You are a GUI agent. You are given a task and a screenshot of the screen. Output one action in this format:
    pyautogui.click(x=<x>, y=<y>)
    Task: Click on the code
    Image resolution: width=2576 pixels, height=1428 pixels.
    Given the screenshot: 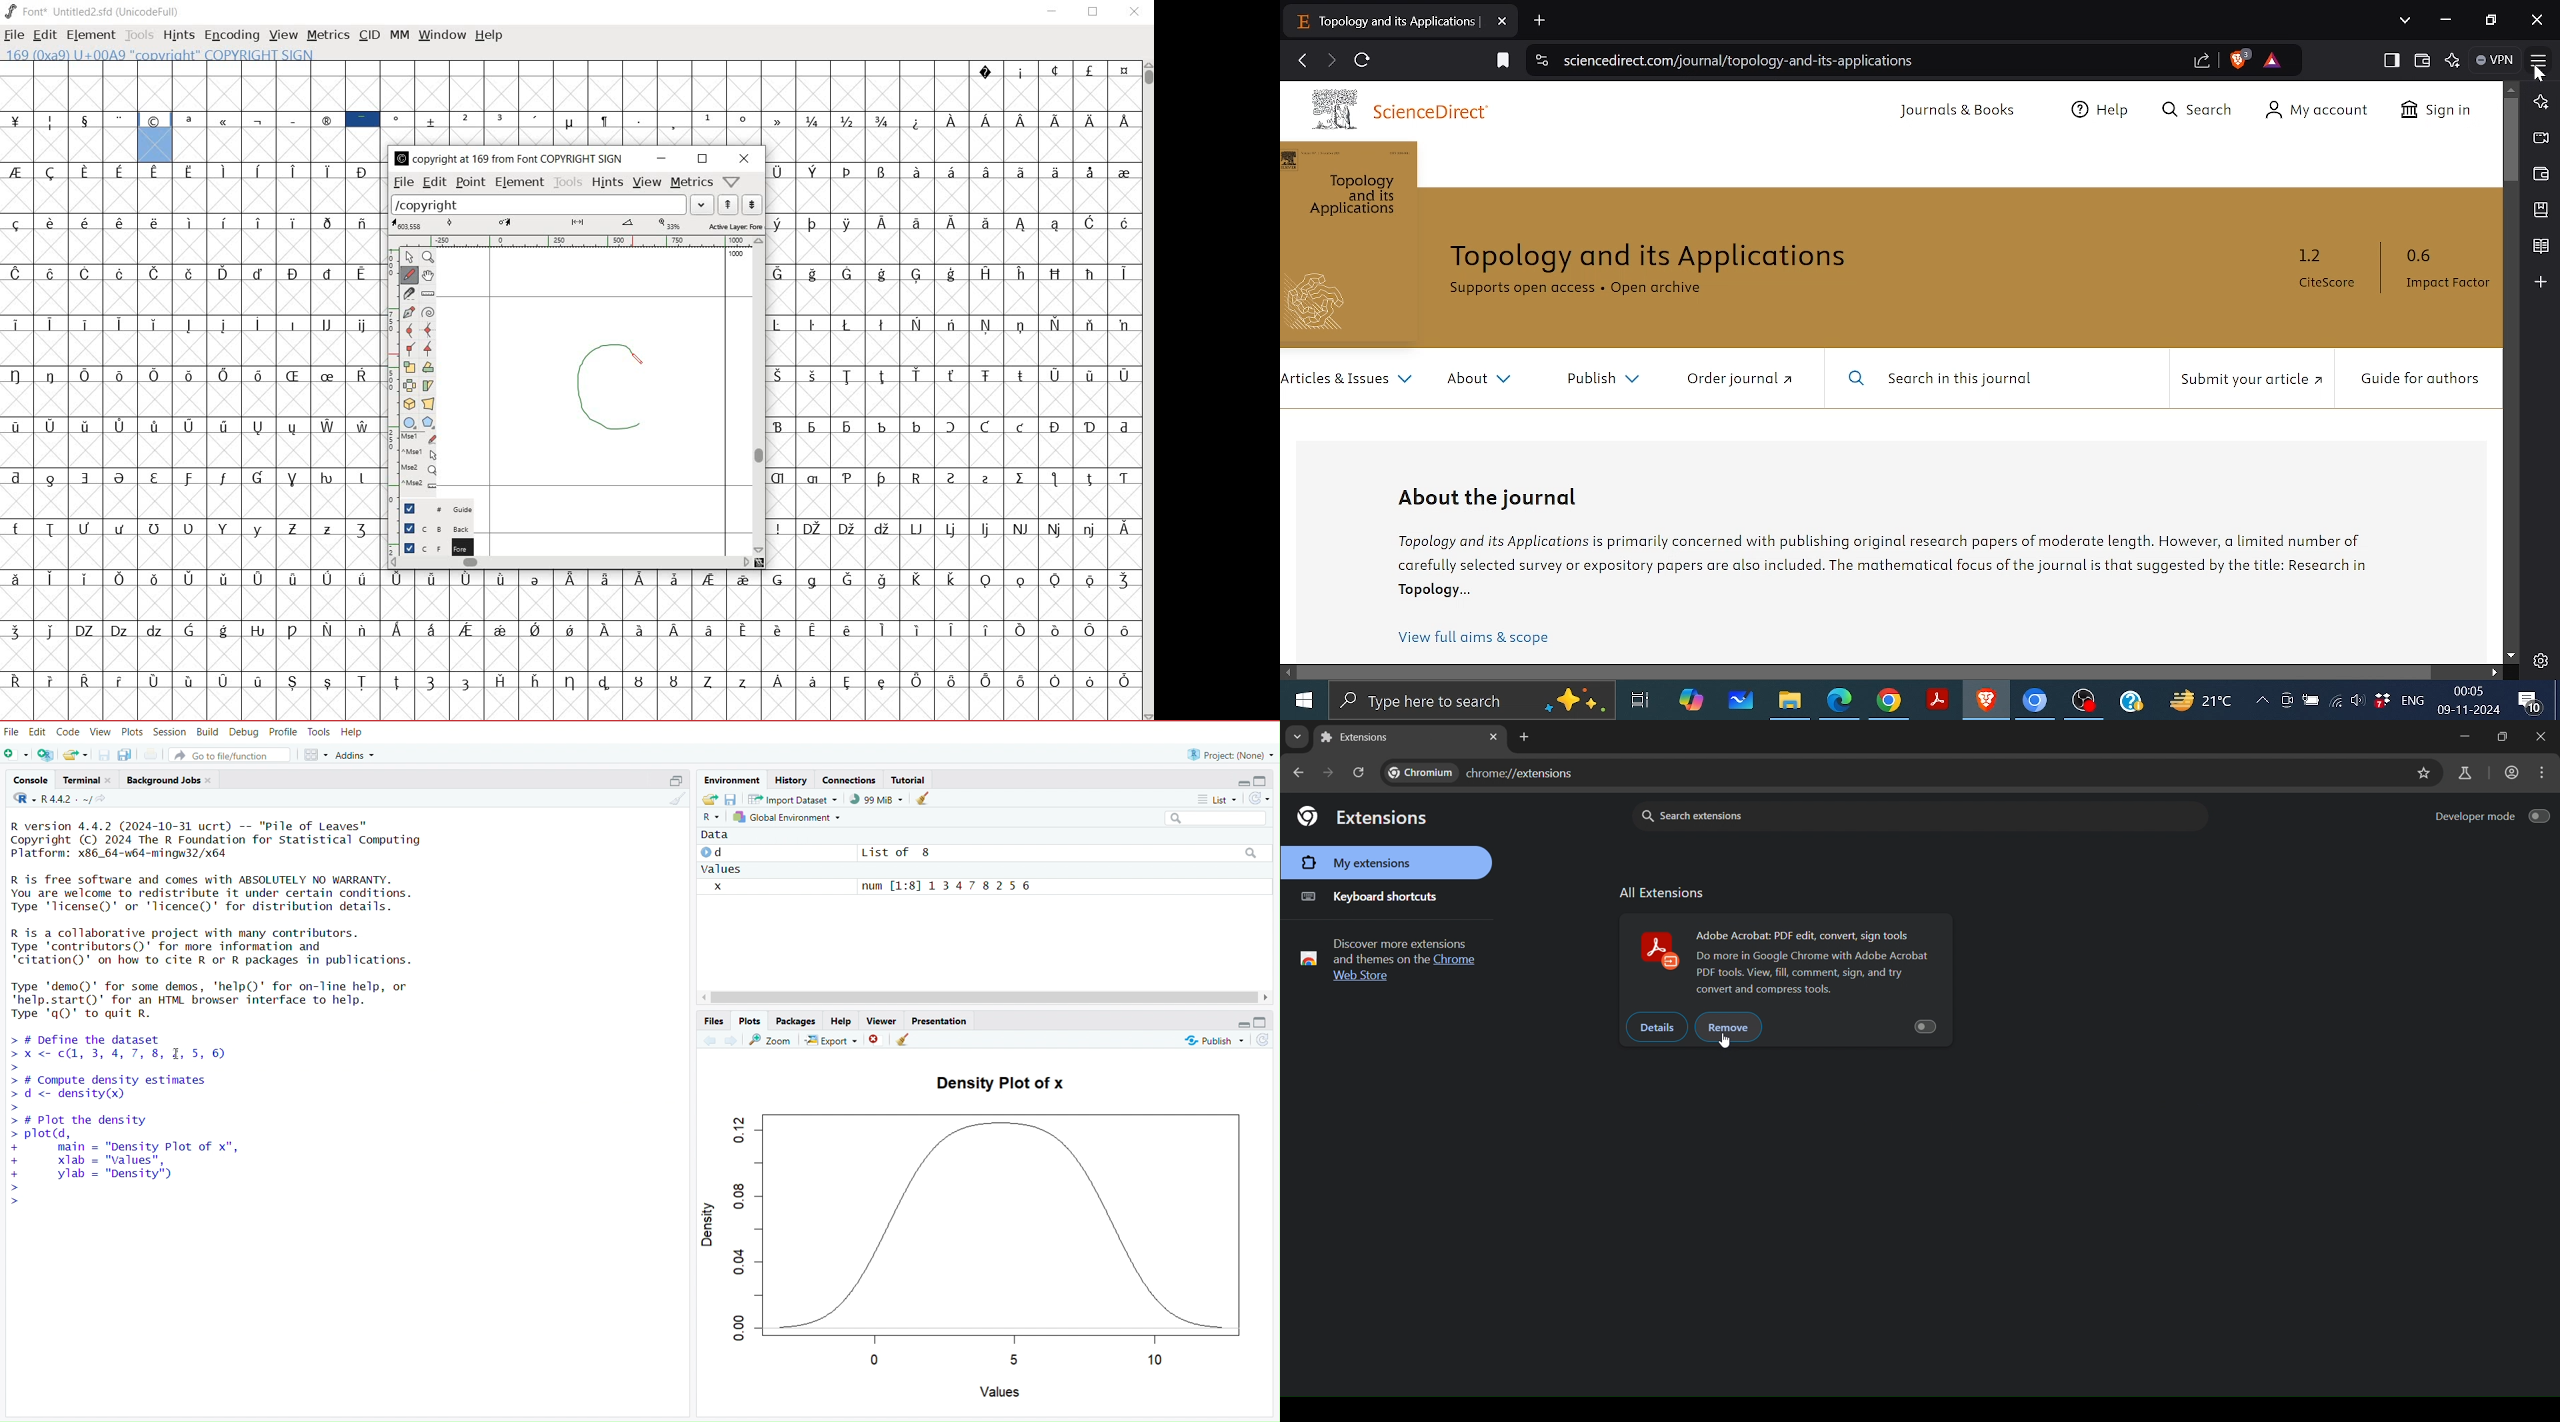 What is the action you would take?
    pyautogui.click(x=69, y=730)
    